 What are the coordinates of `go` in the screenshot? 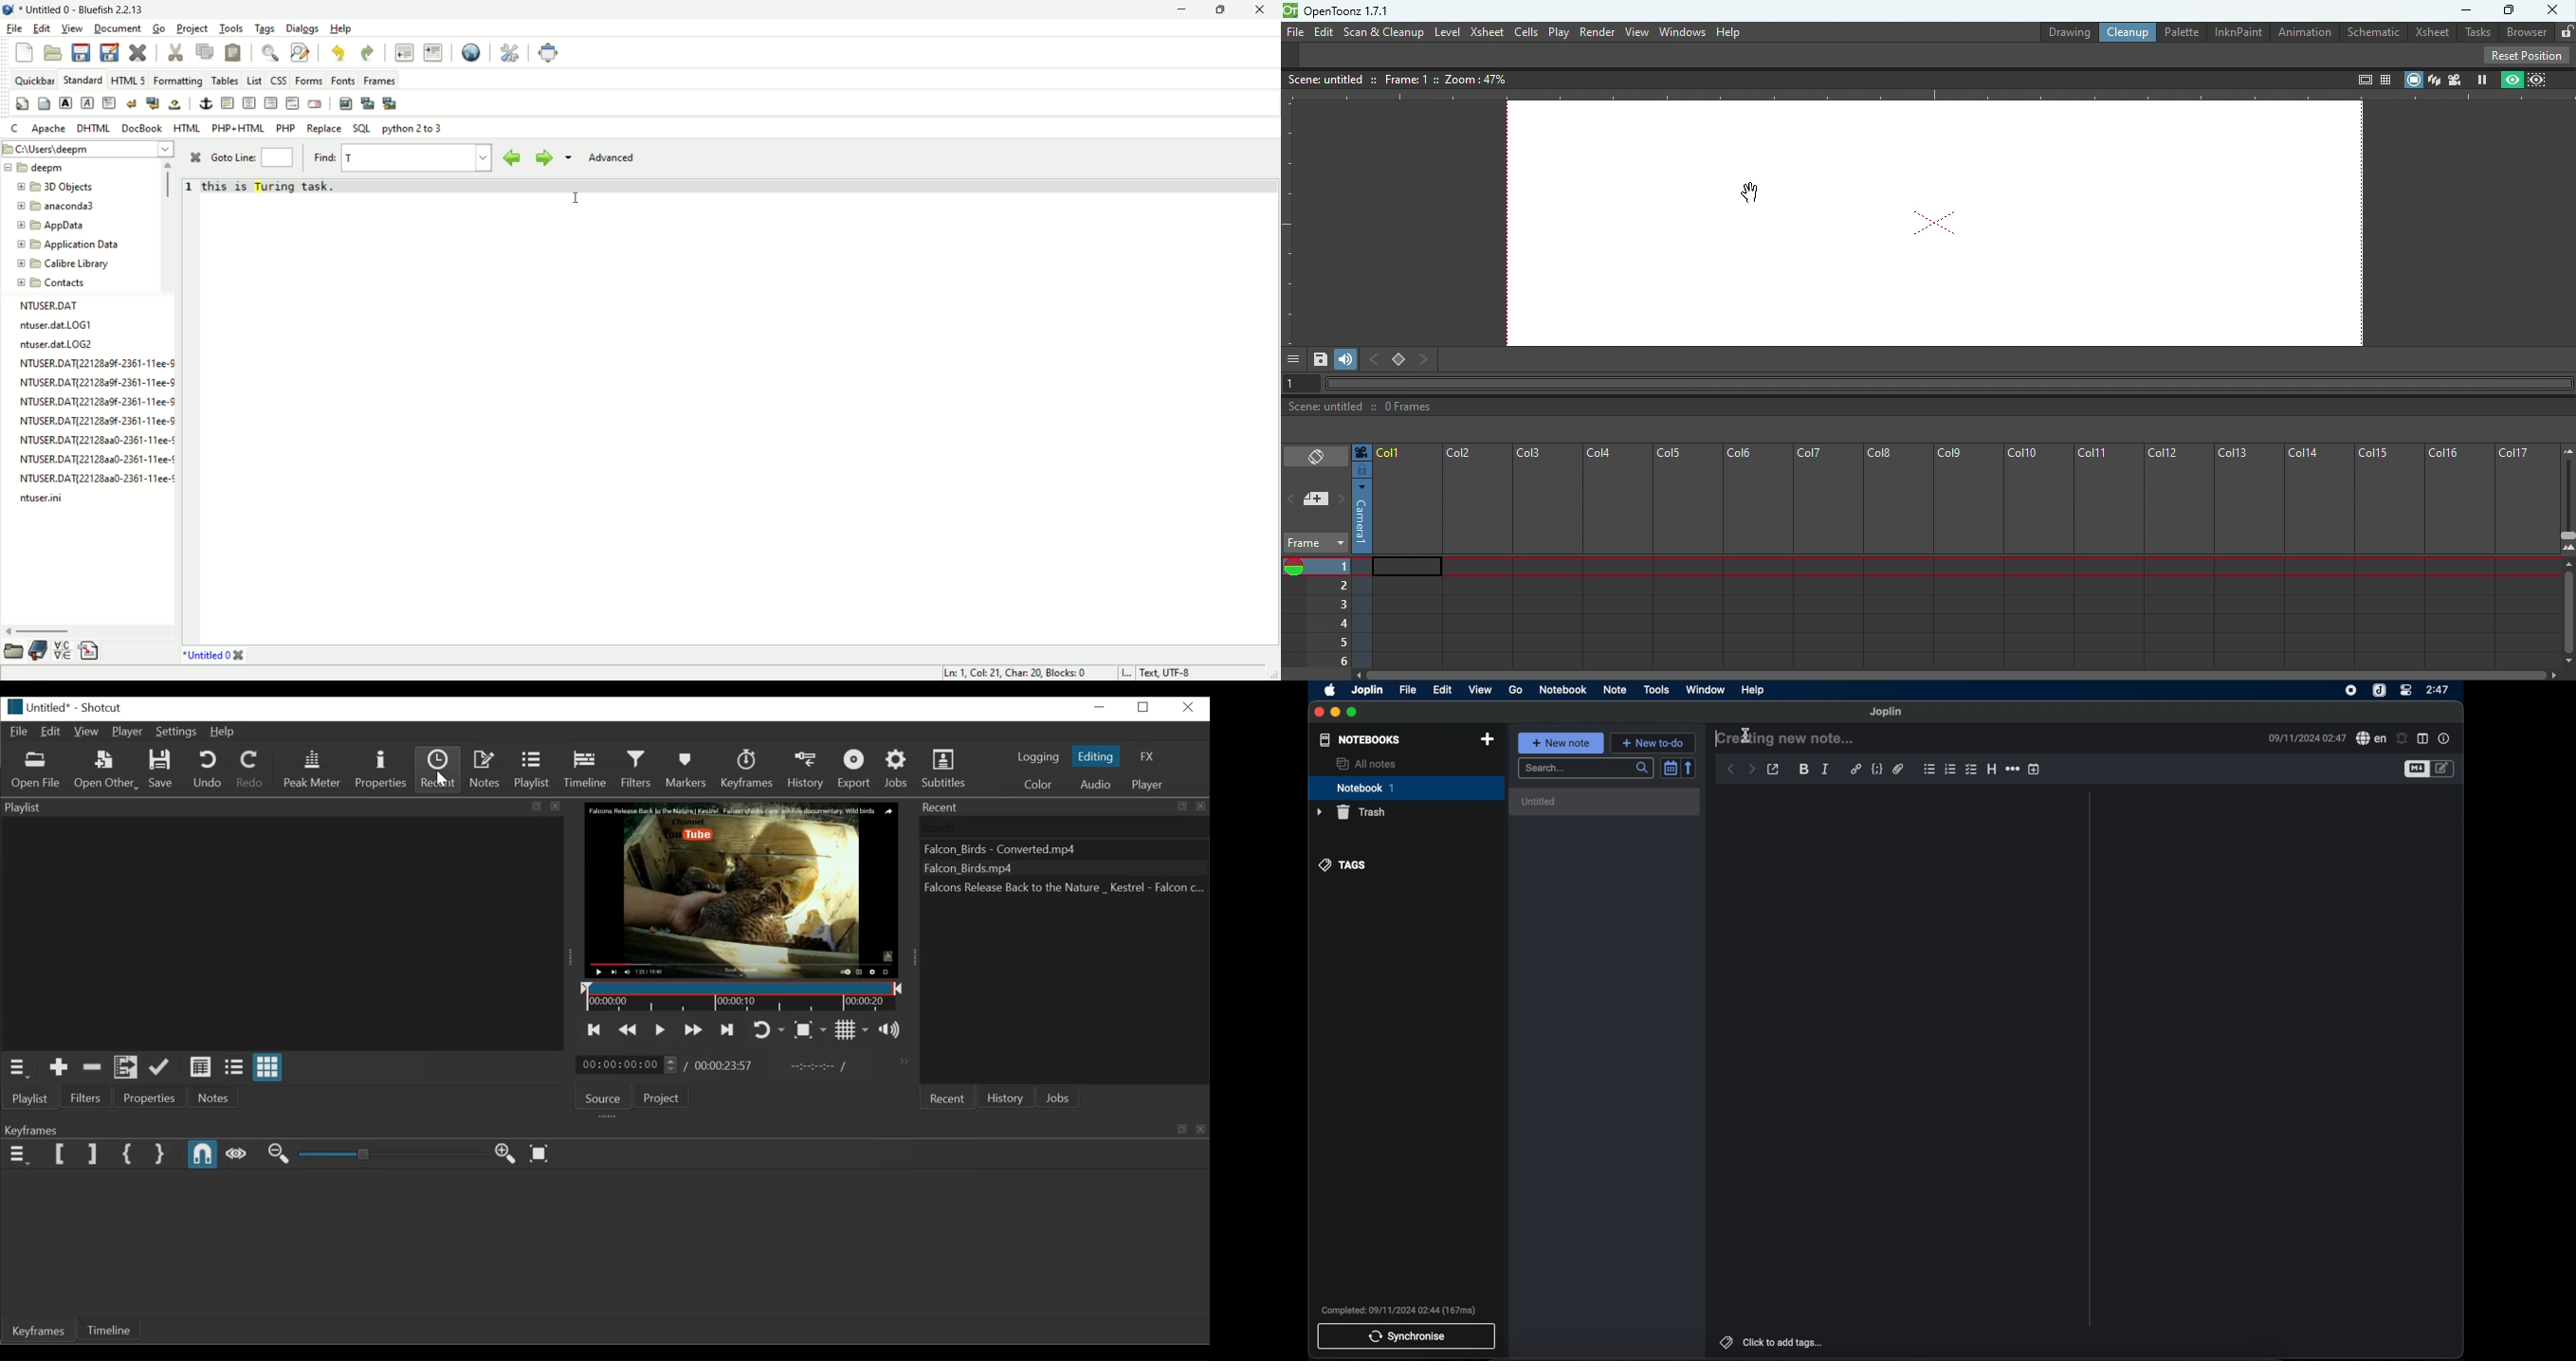 It's located at (1516, 691).